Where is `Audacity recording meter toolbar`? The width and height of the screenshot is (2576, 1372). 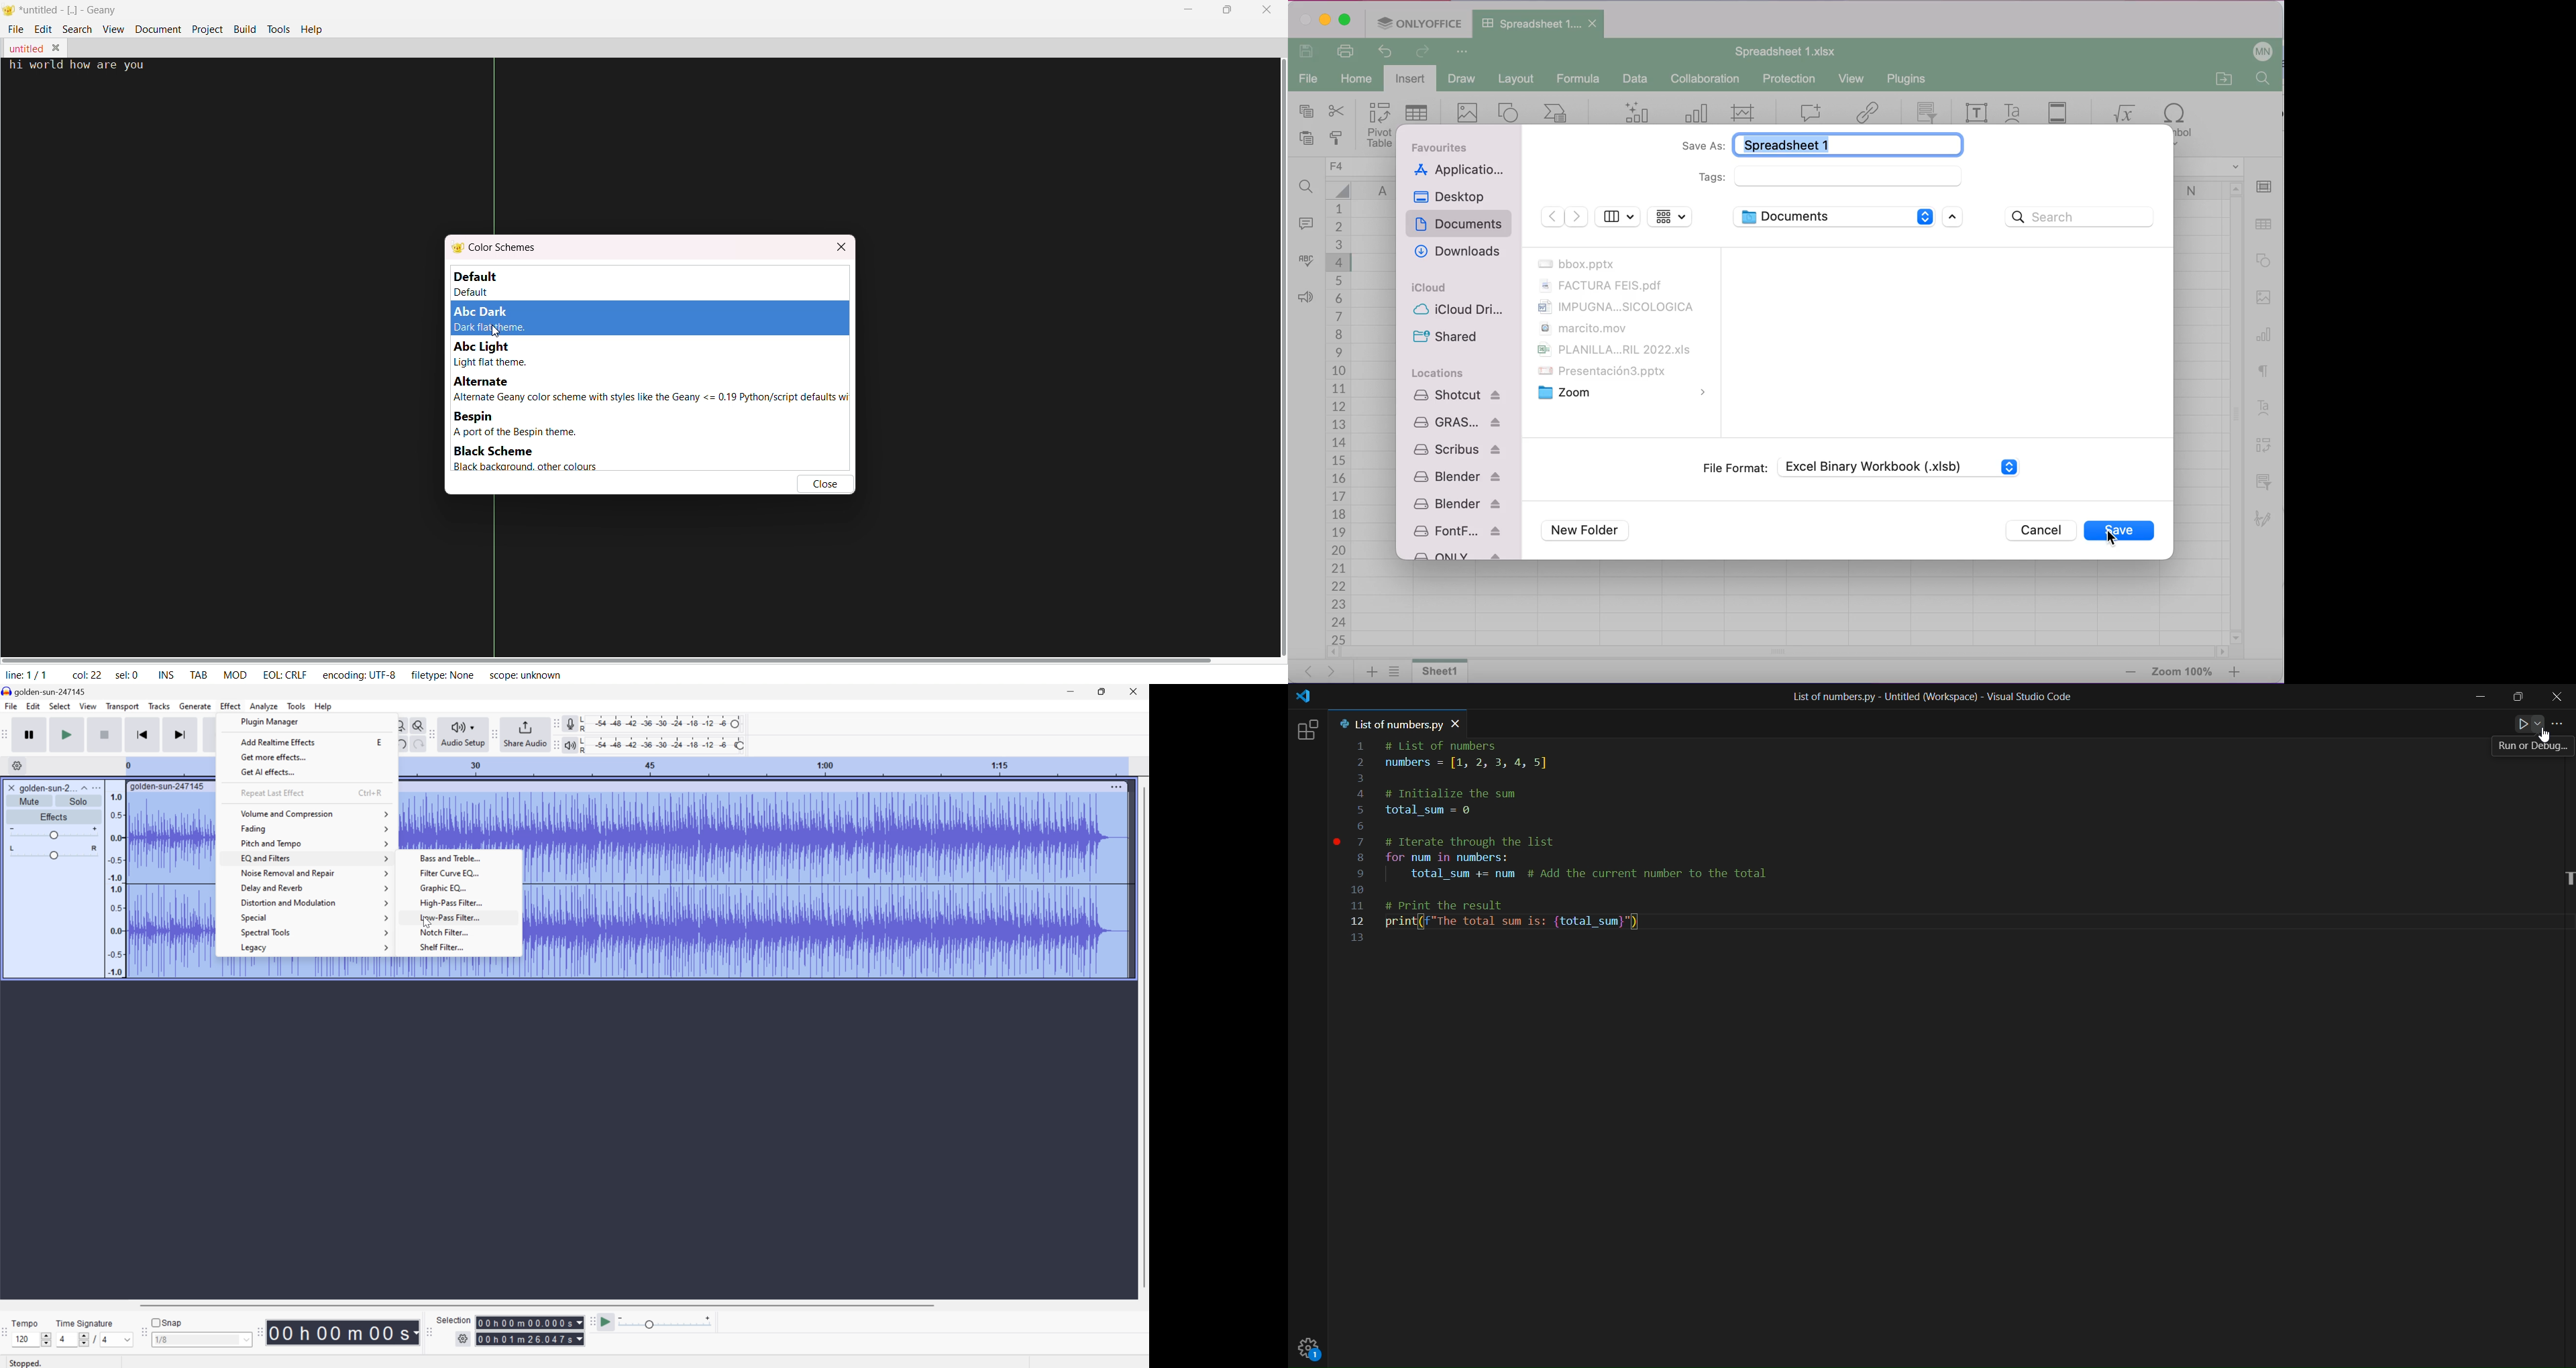
Audacity recording meter toolbar is located at coordinates (554, 723).